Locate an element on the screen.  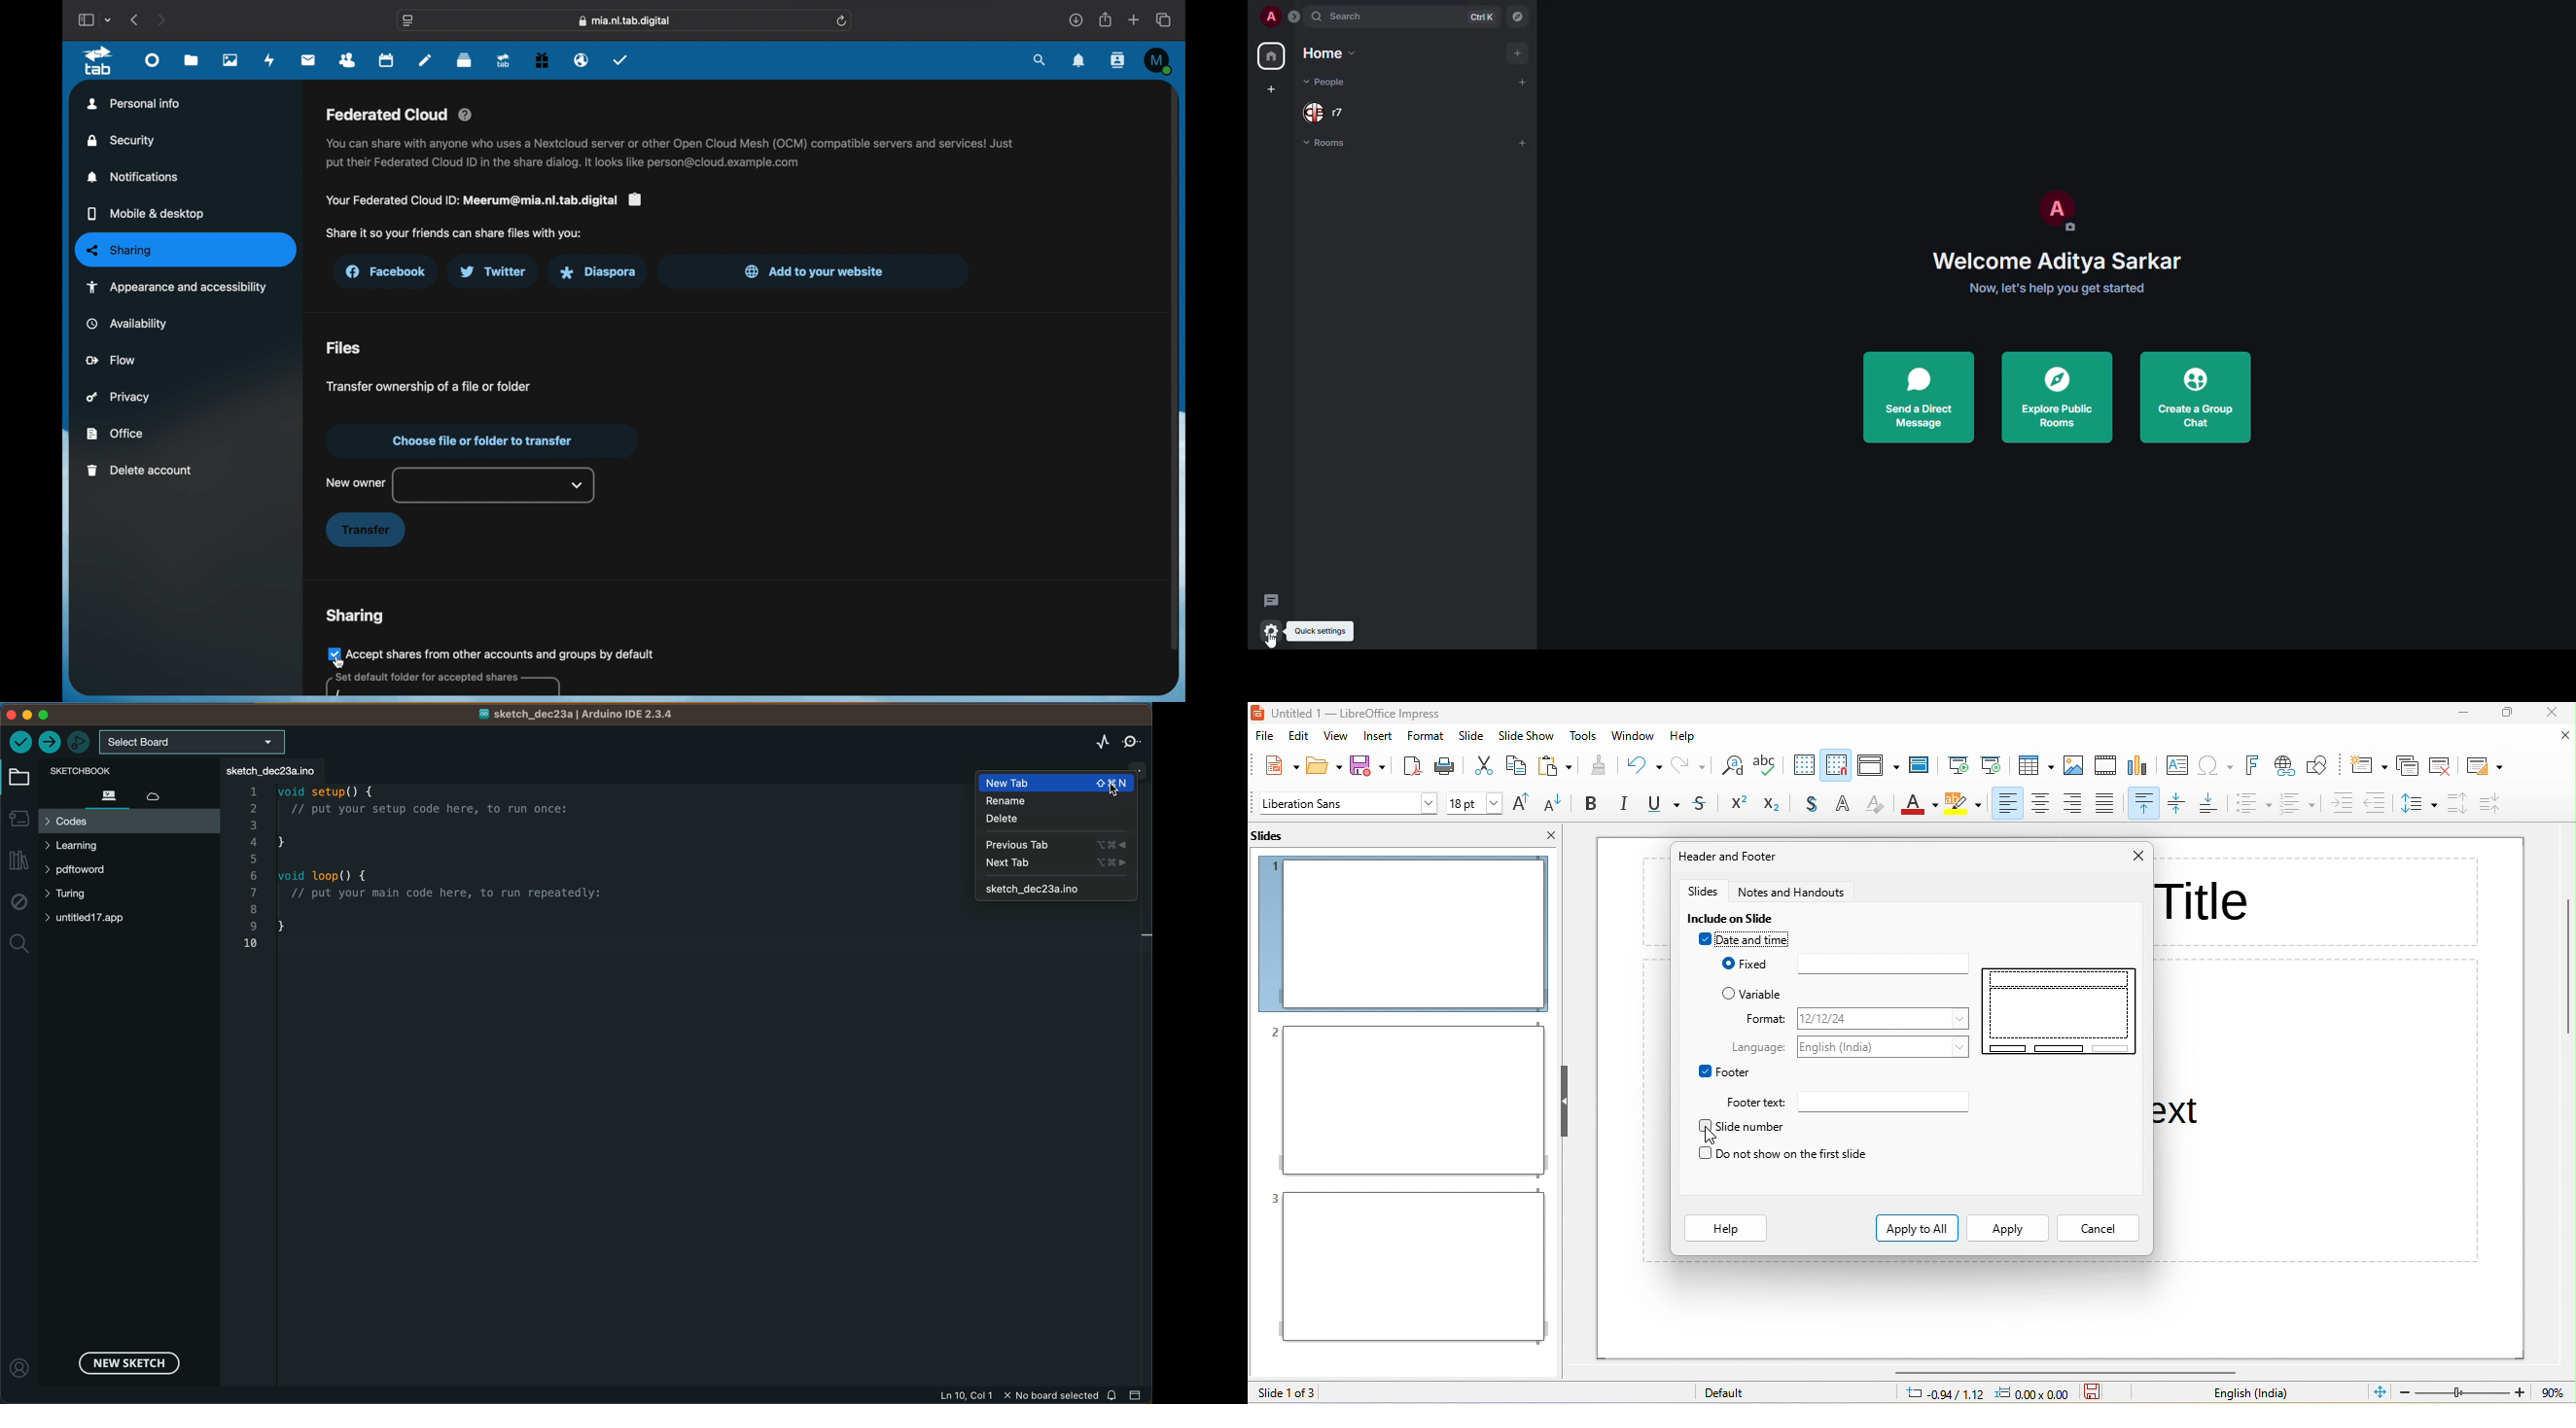
table is located at coordinates (2037, 766).